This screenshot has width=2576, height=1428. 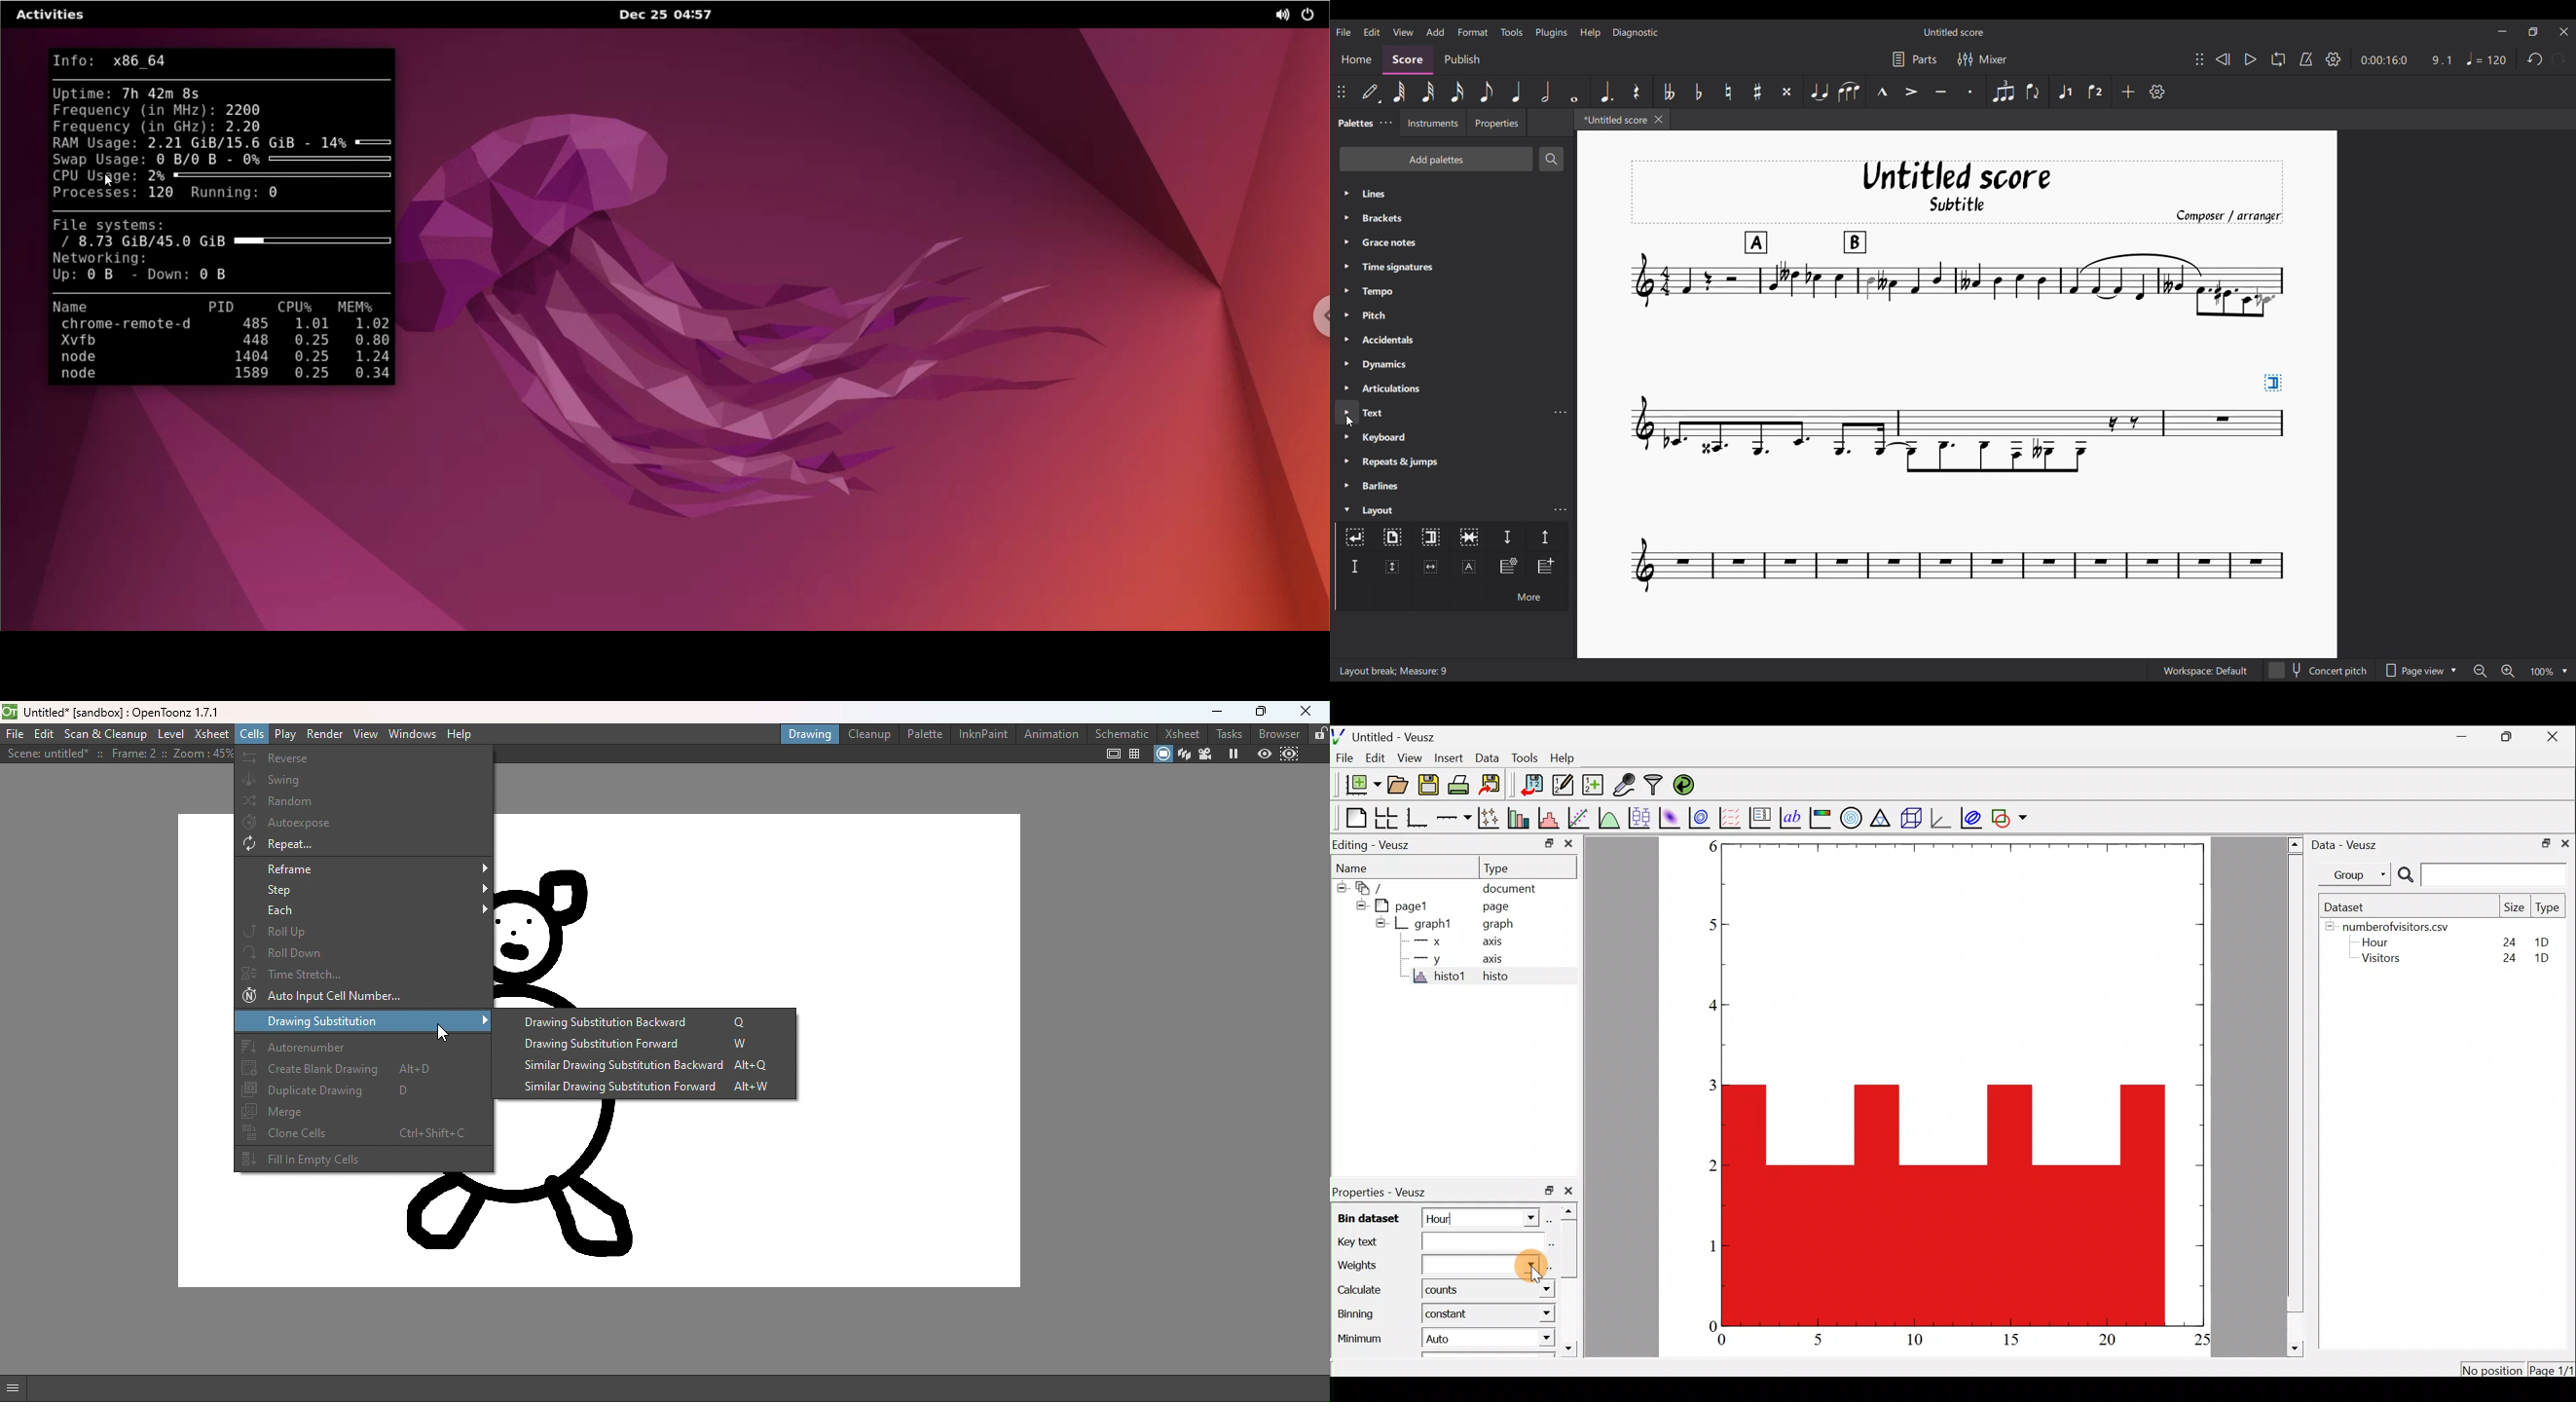 What do you see at coordinates (2306, 59) in the screenshot?
I see `Metronome` at bounding box center [2306, 59].